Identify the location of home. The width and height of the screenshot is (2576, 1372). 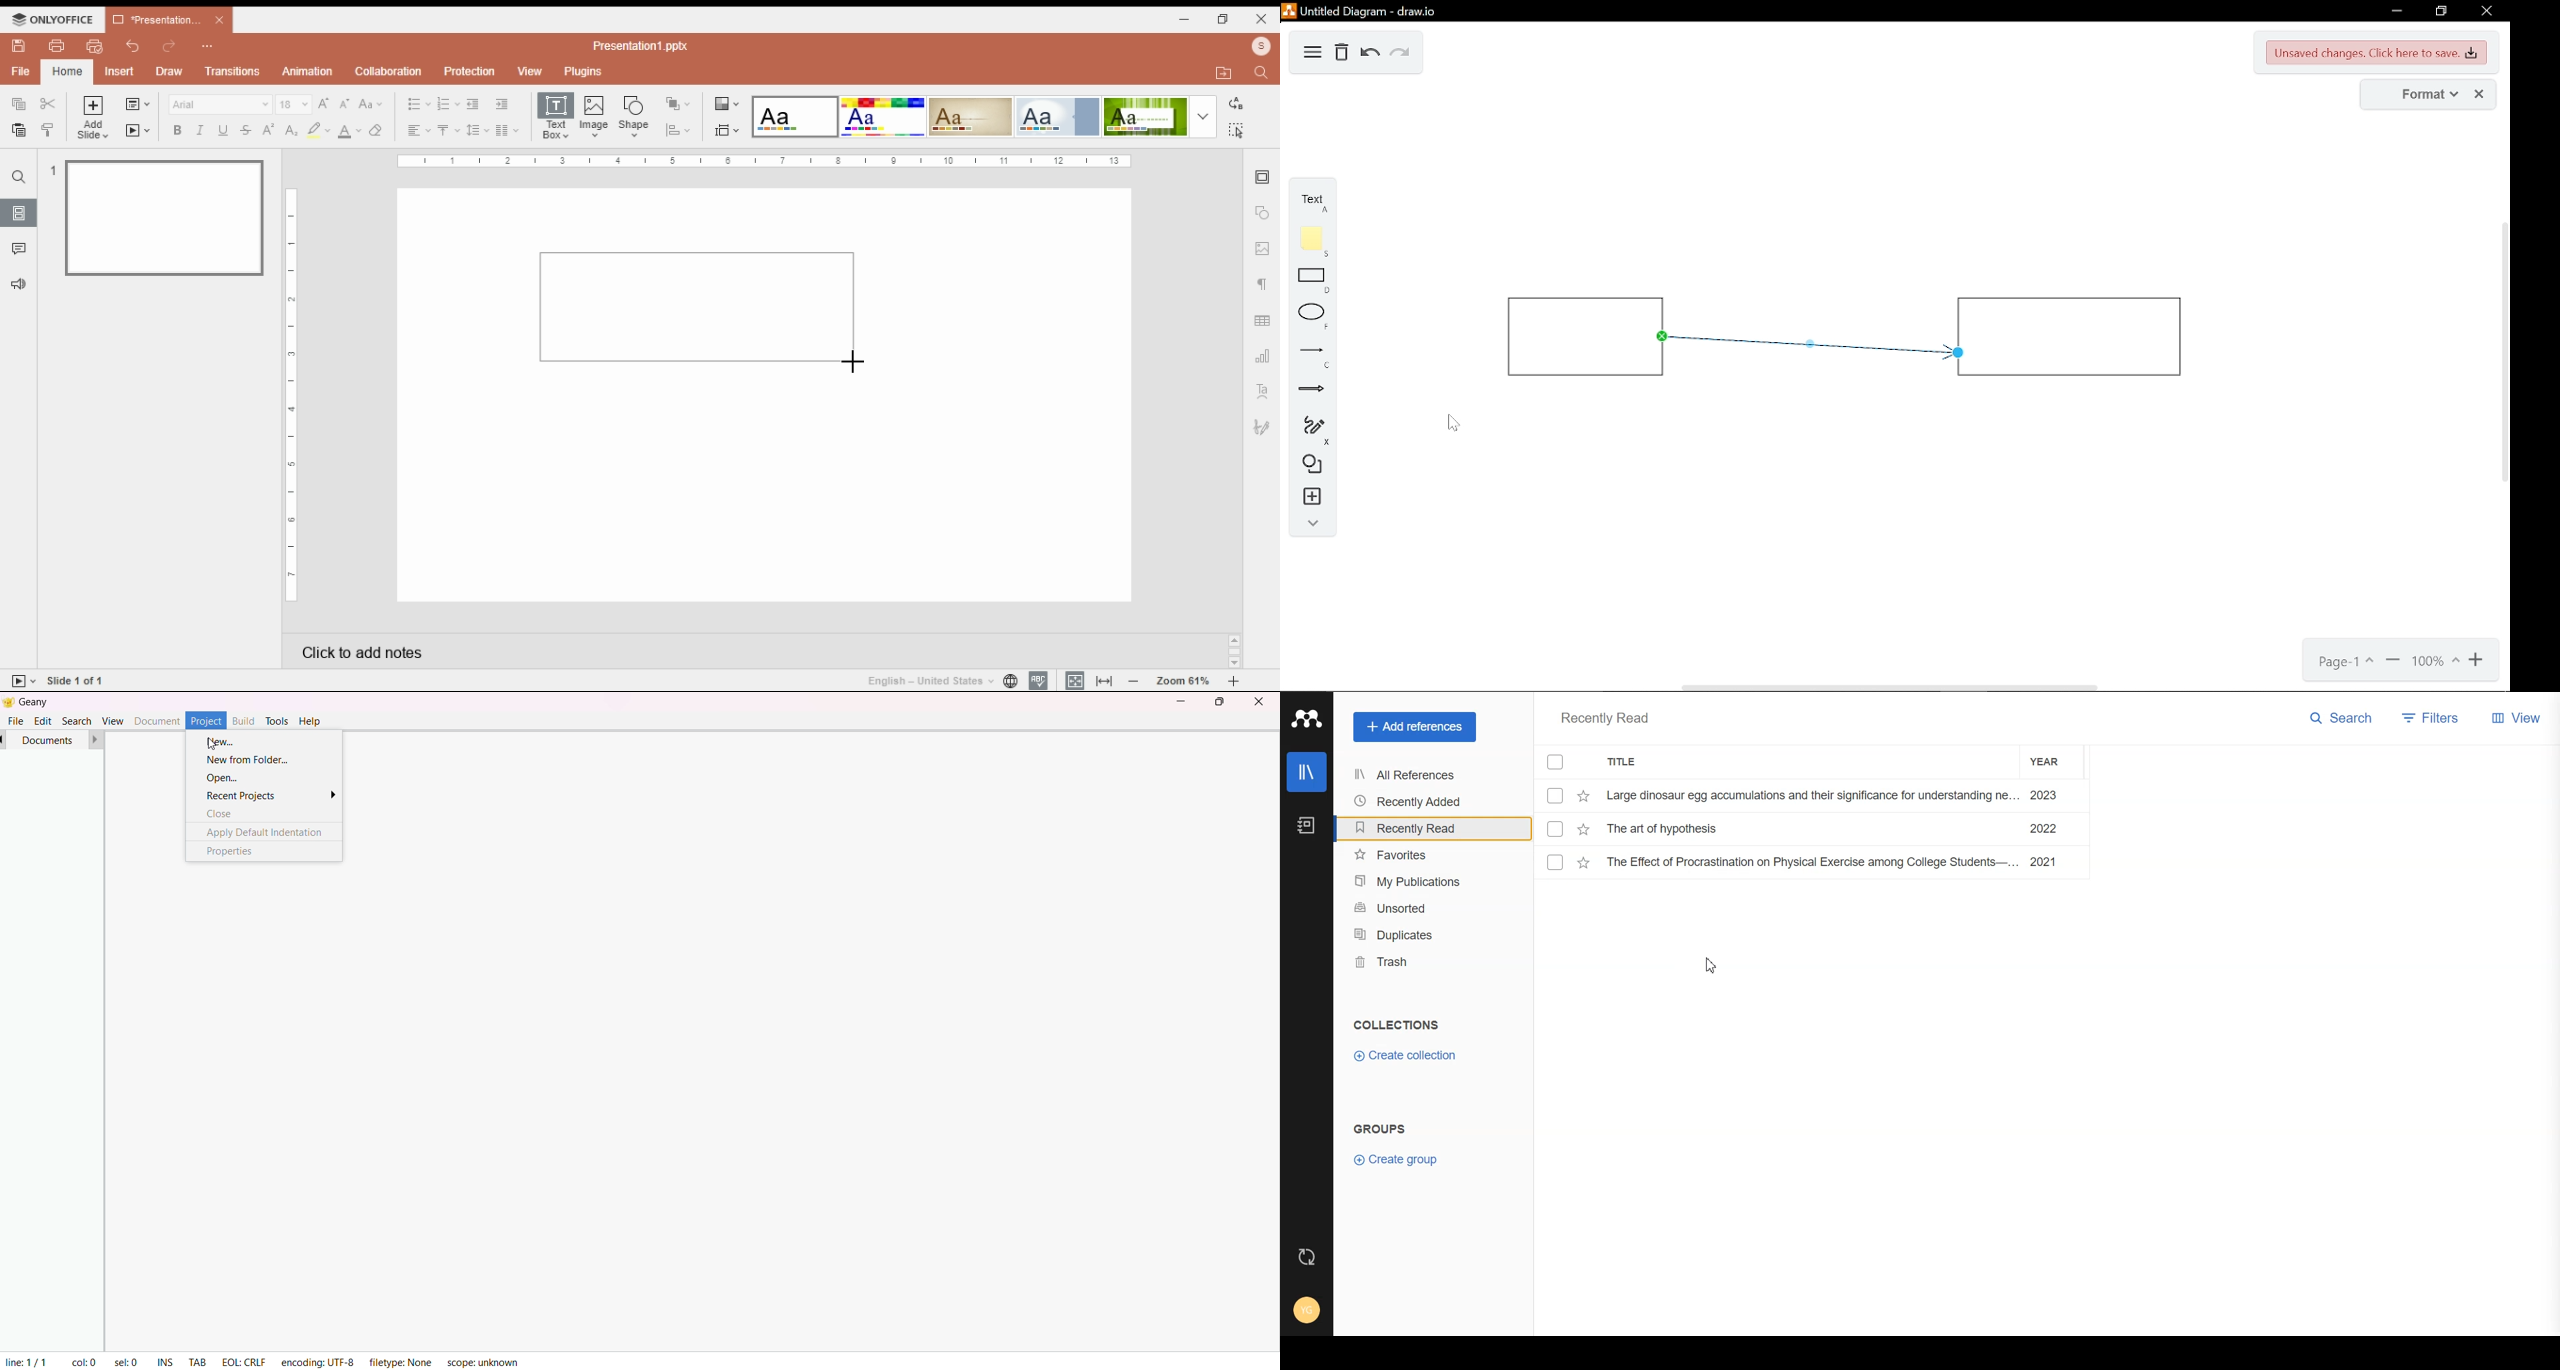
(66, 71).